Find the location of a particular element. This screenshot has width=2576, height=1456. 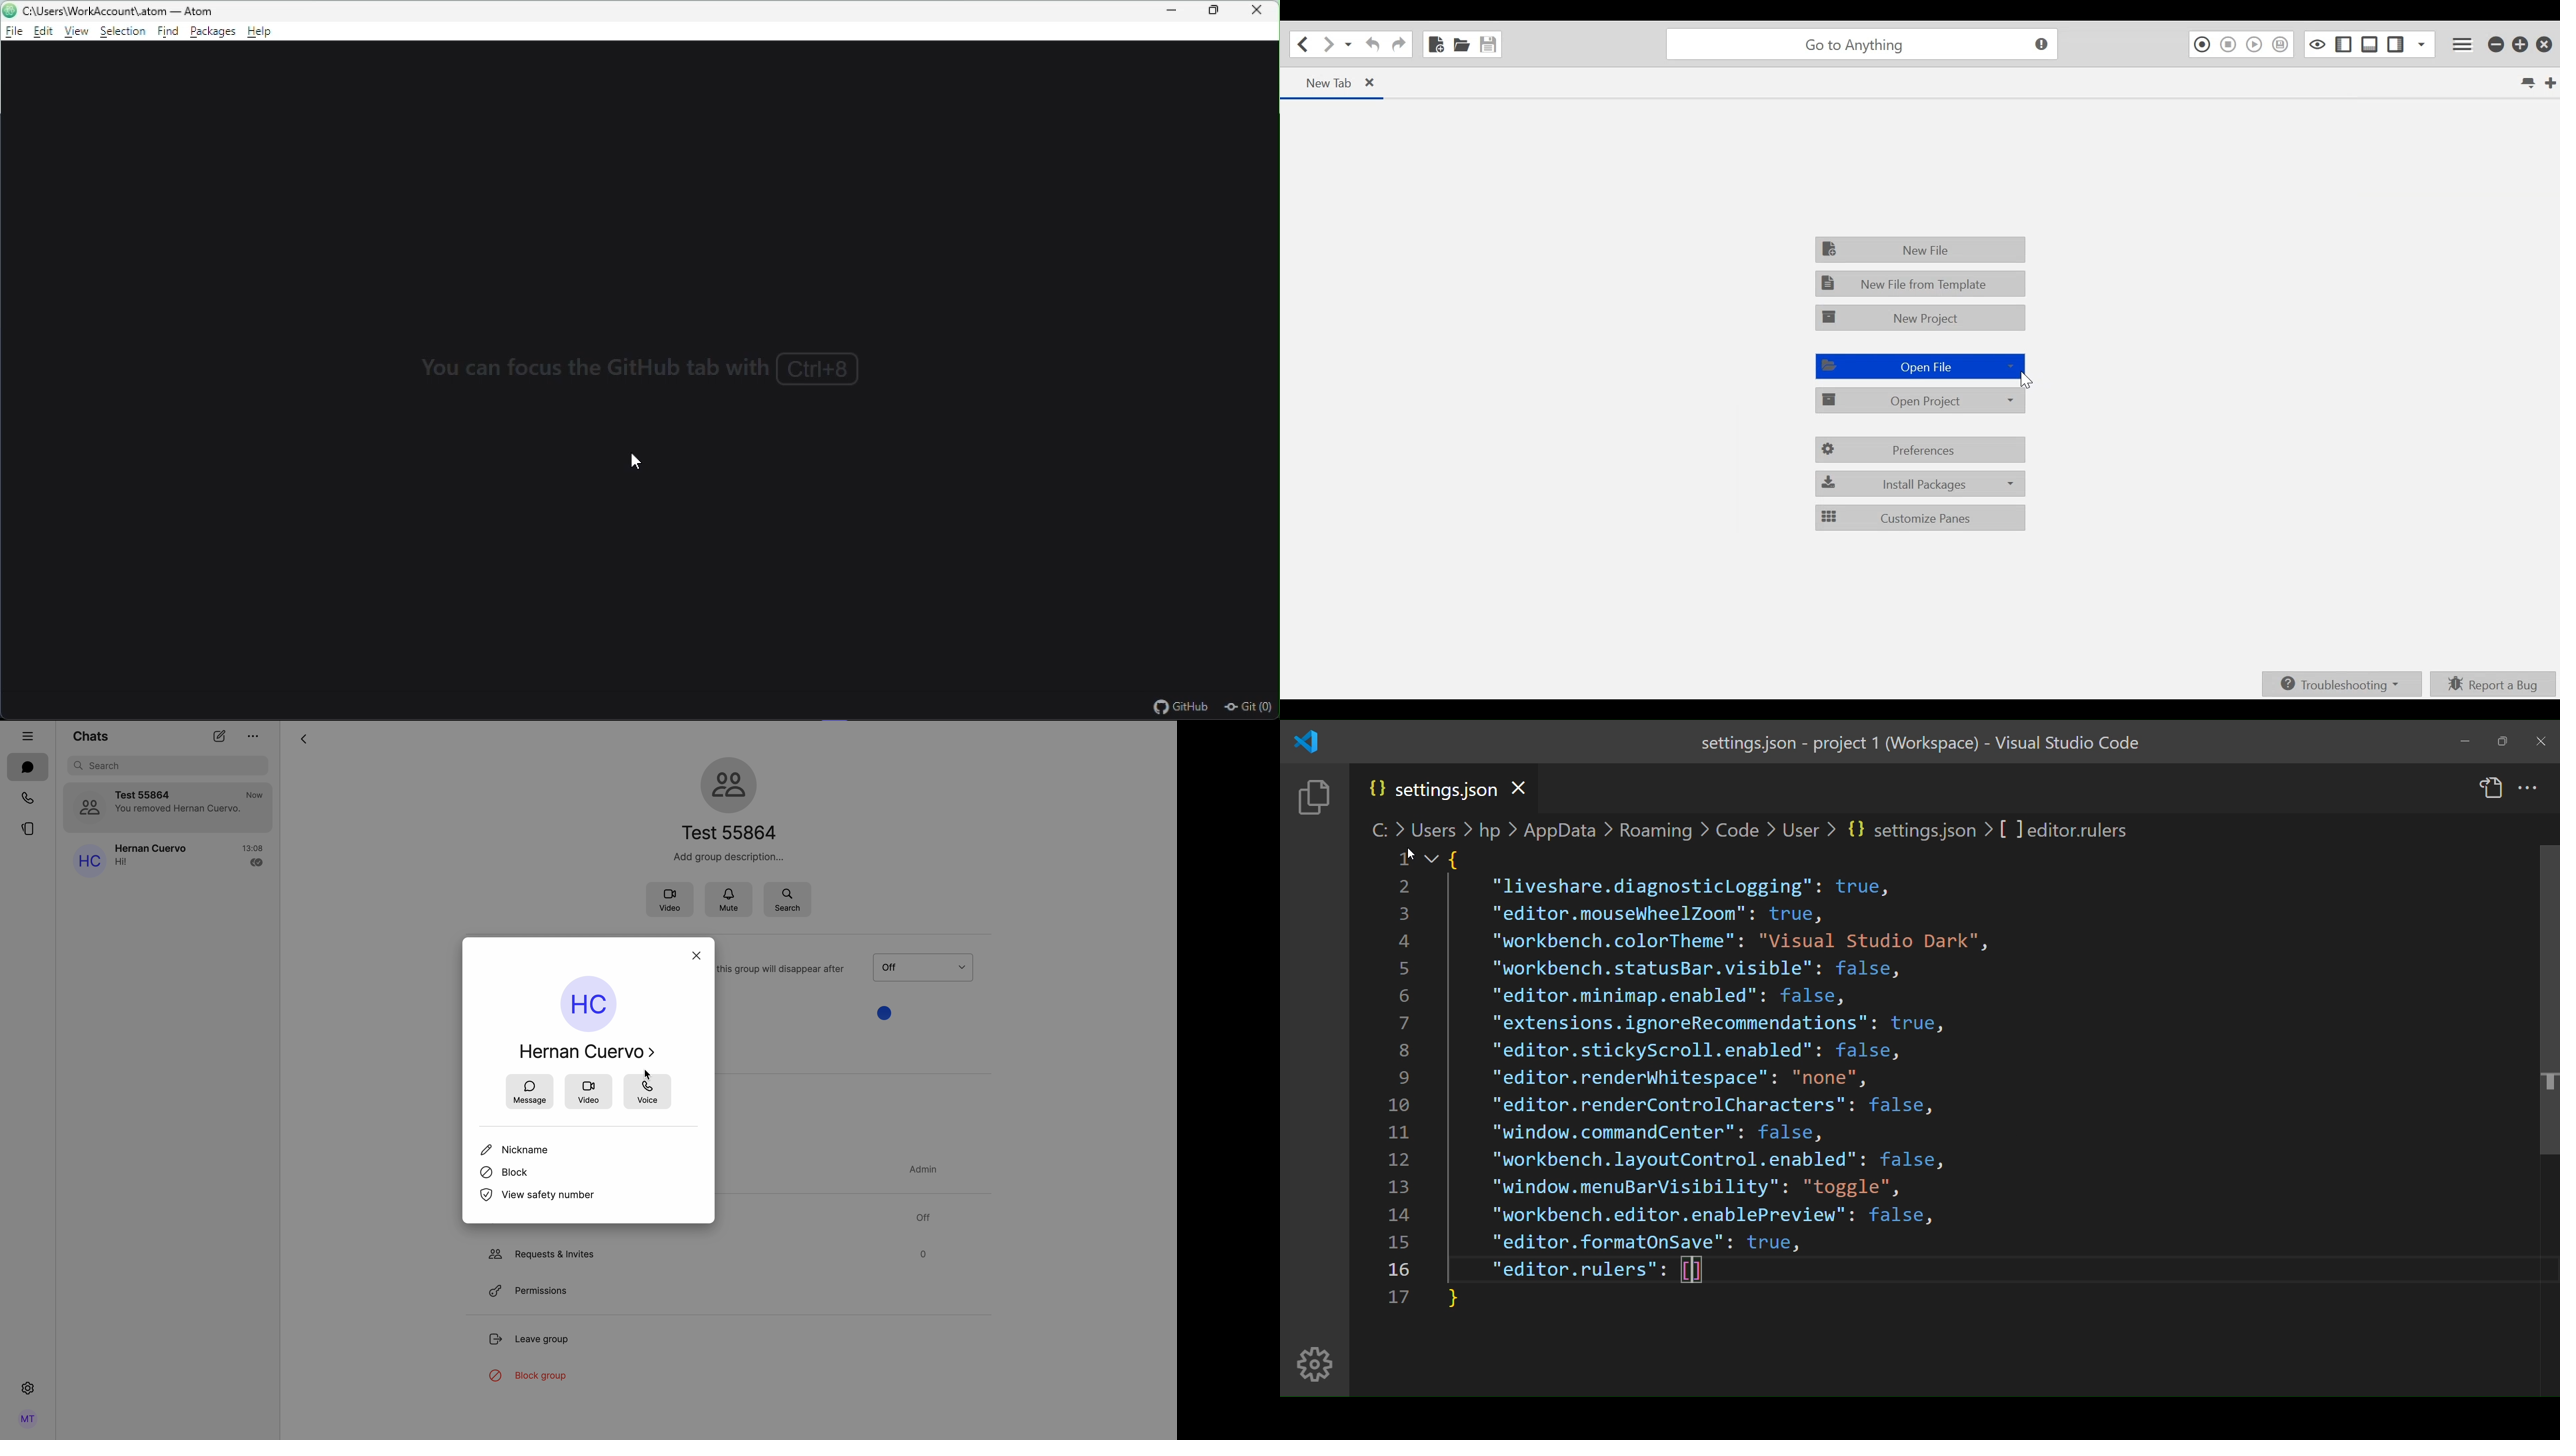

restore is located at coordinates (1216, 10).